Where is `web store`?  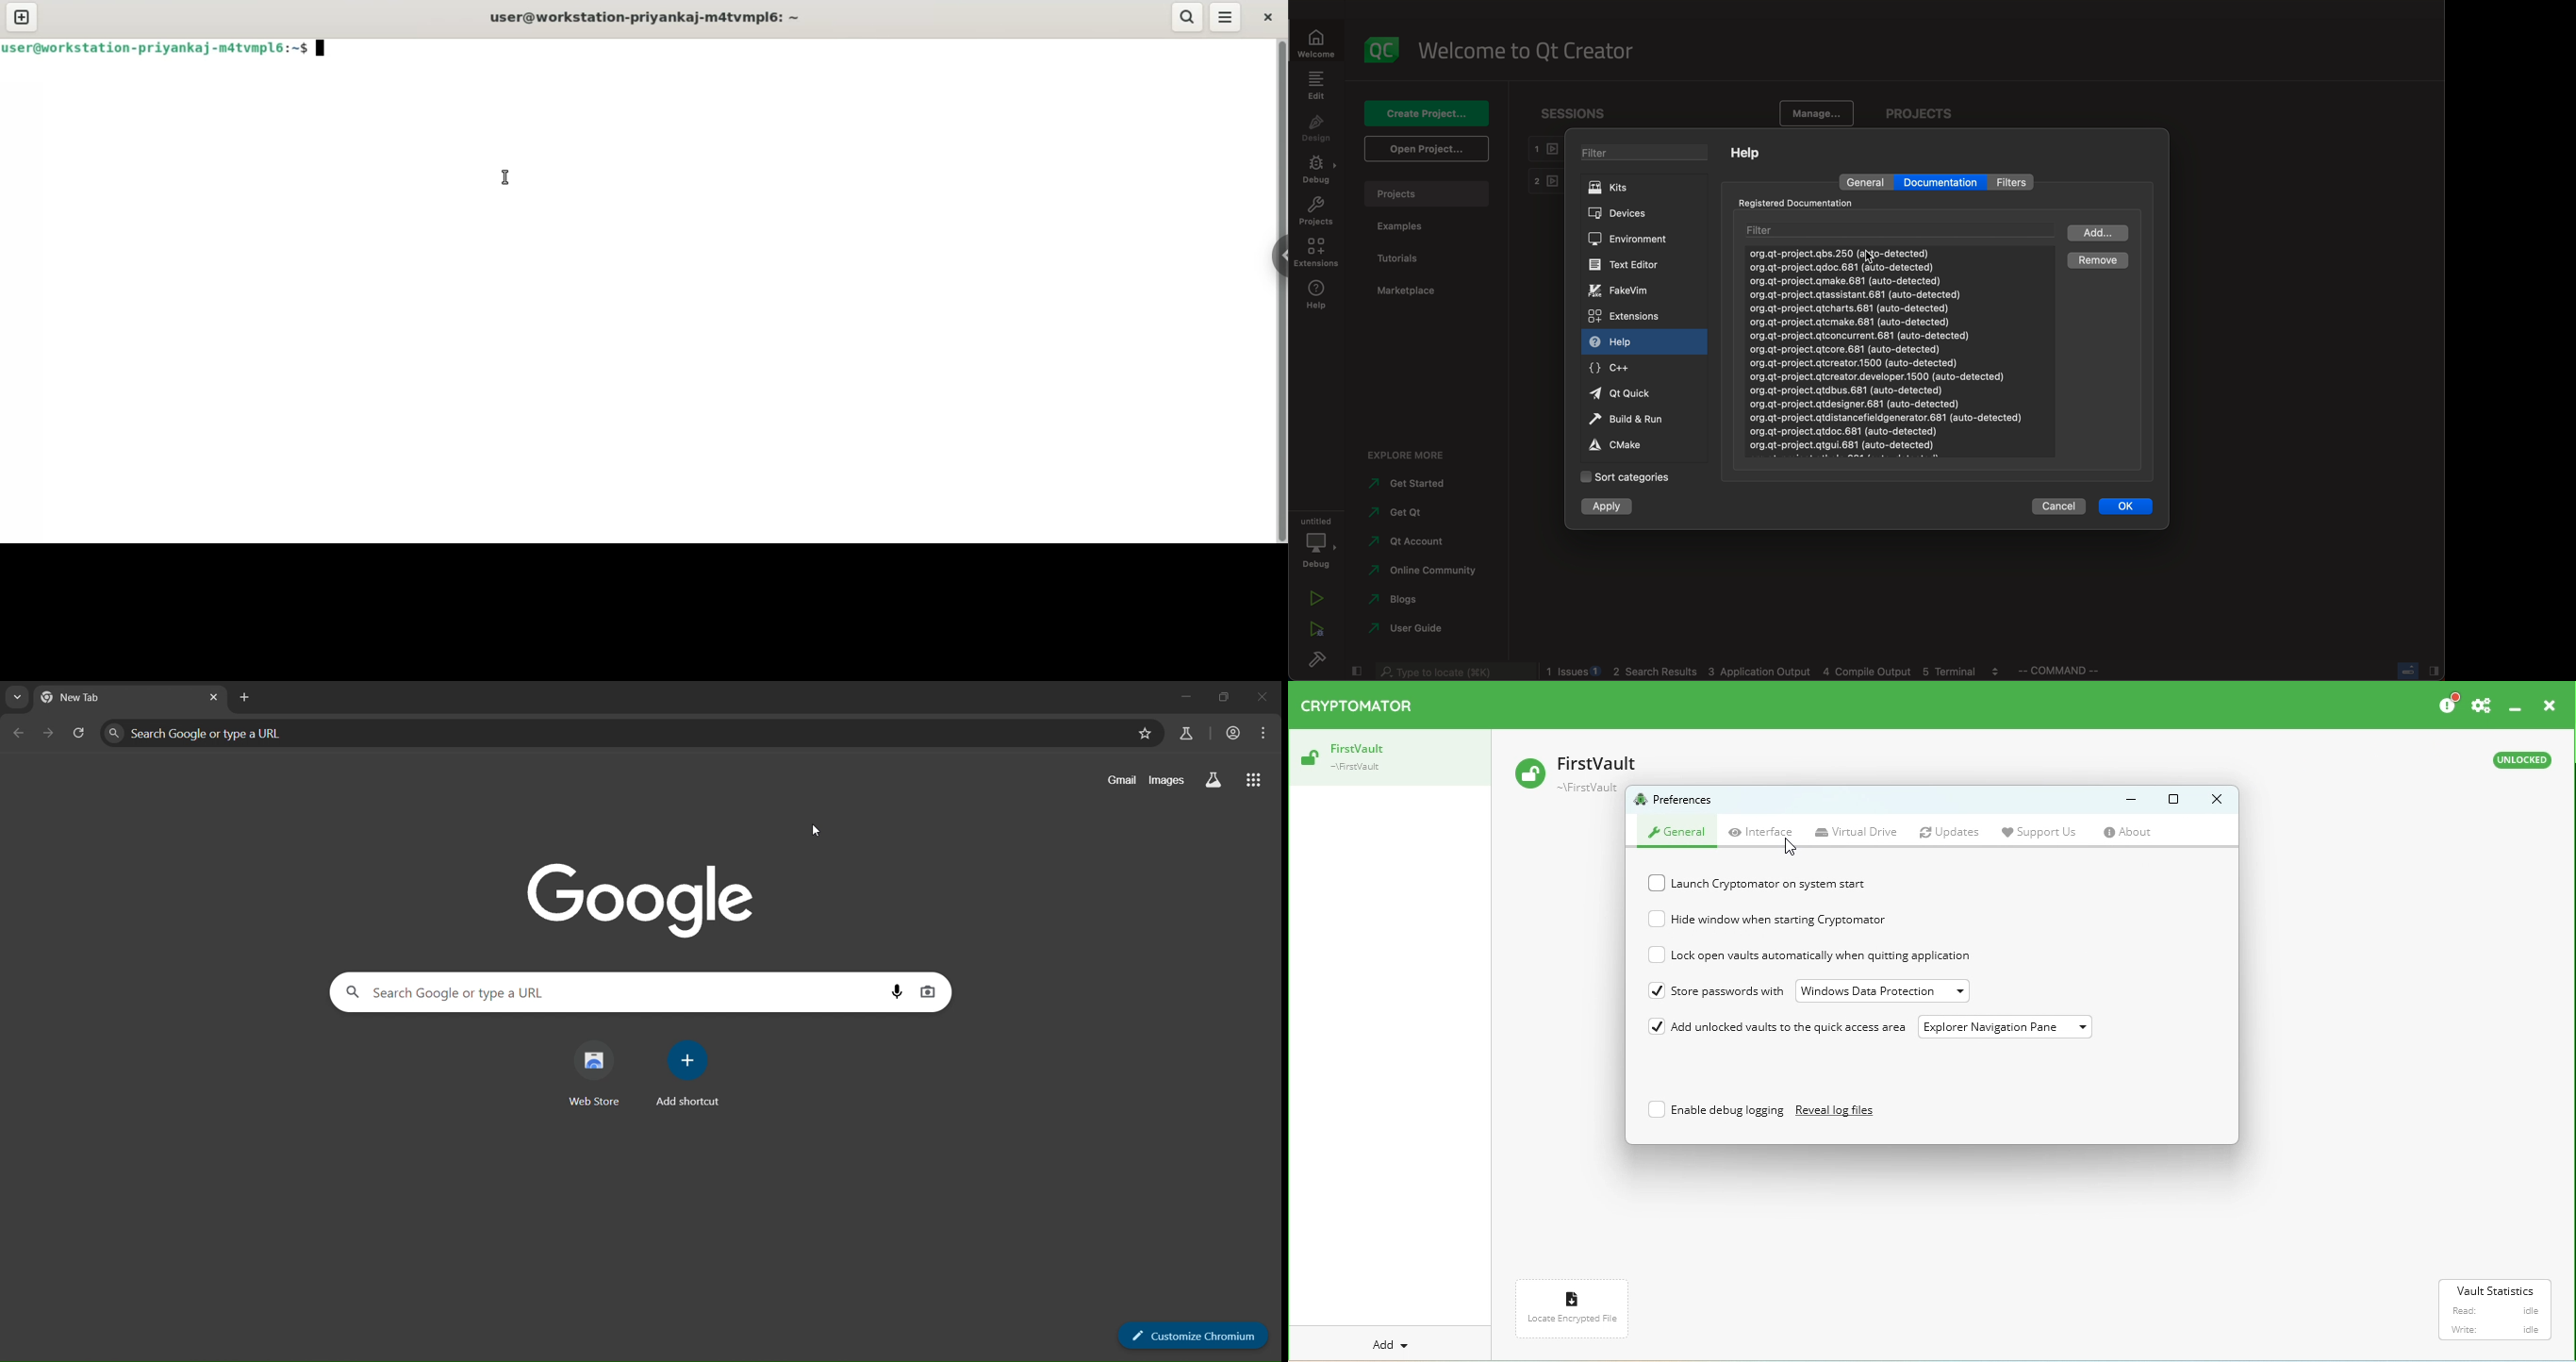
web store is located at coordinates (601, 1072).